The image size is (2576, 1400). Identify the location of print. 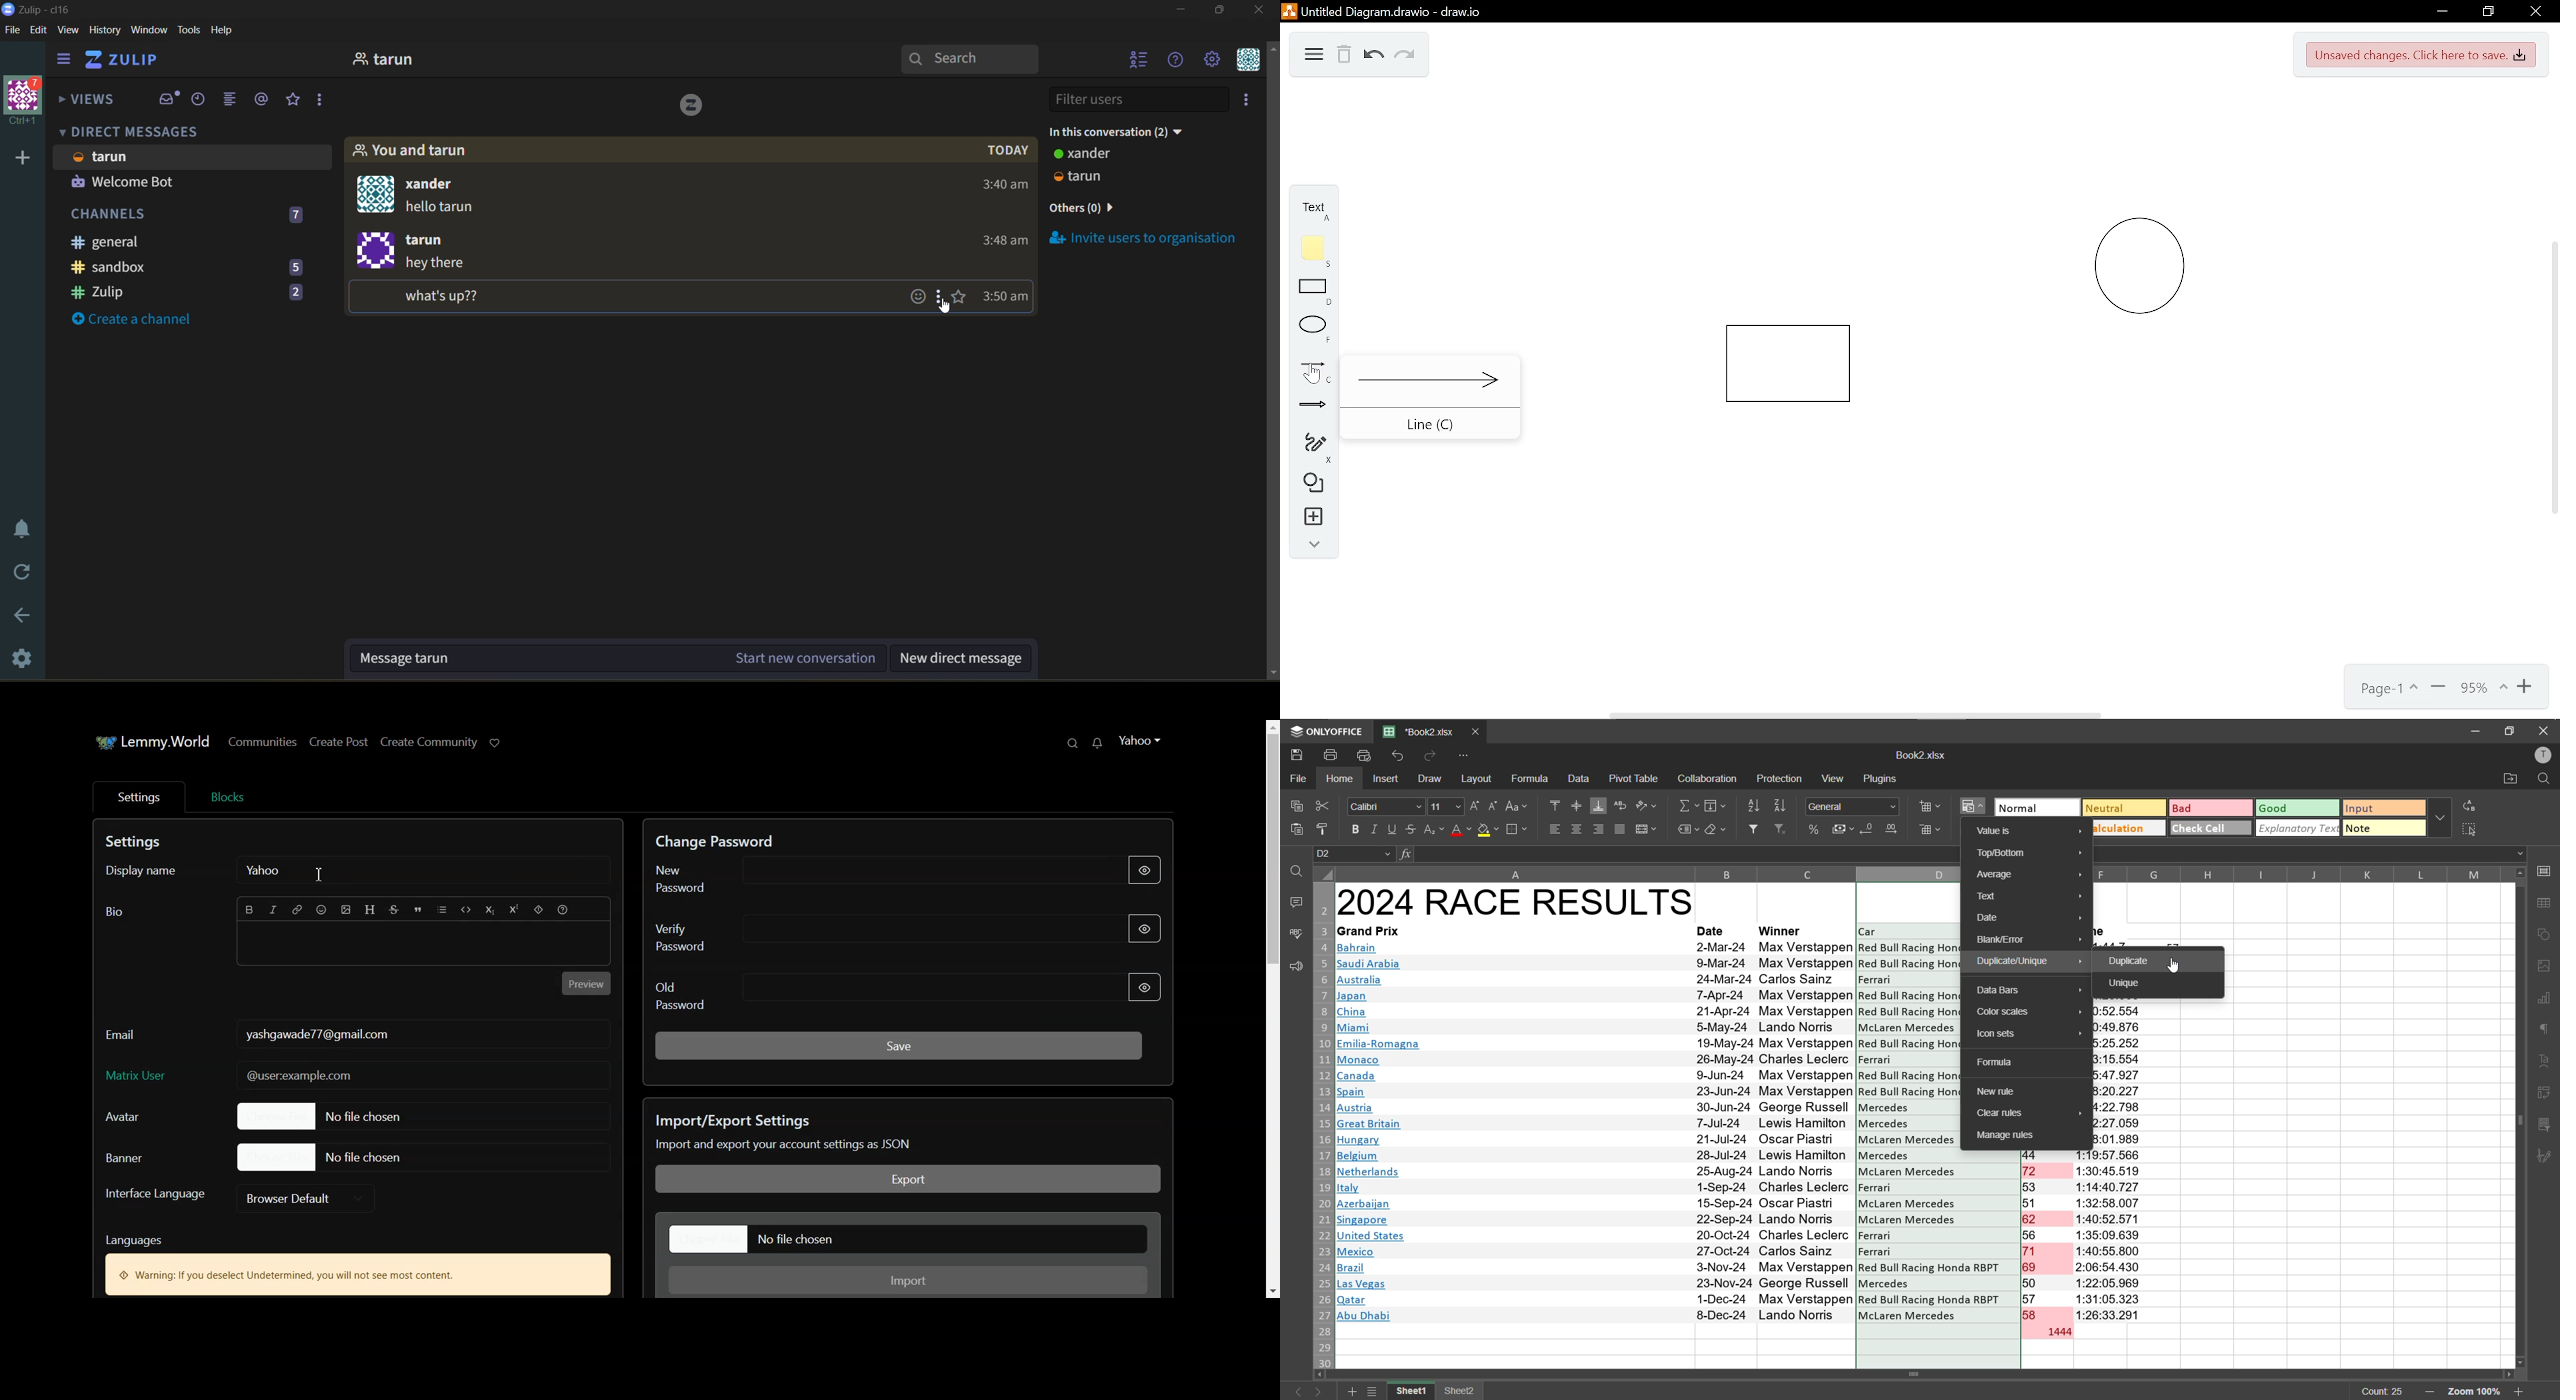
(1333, 754).